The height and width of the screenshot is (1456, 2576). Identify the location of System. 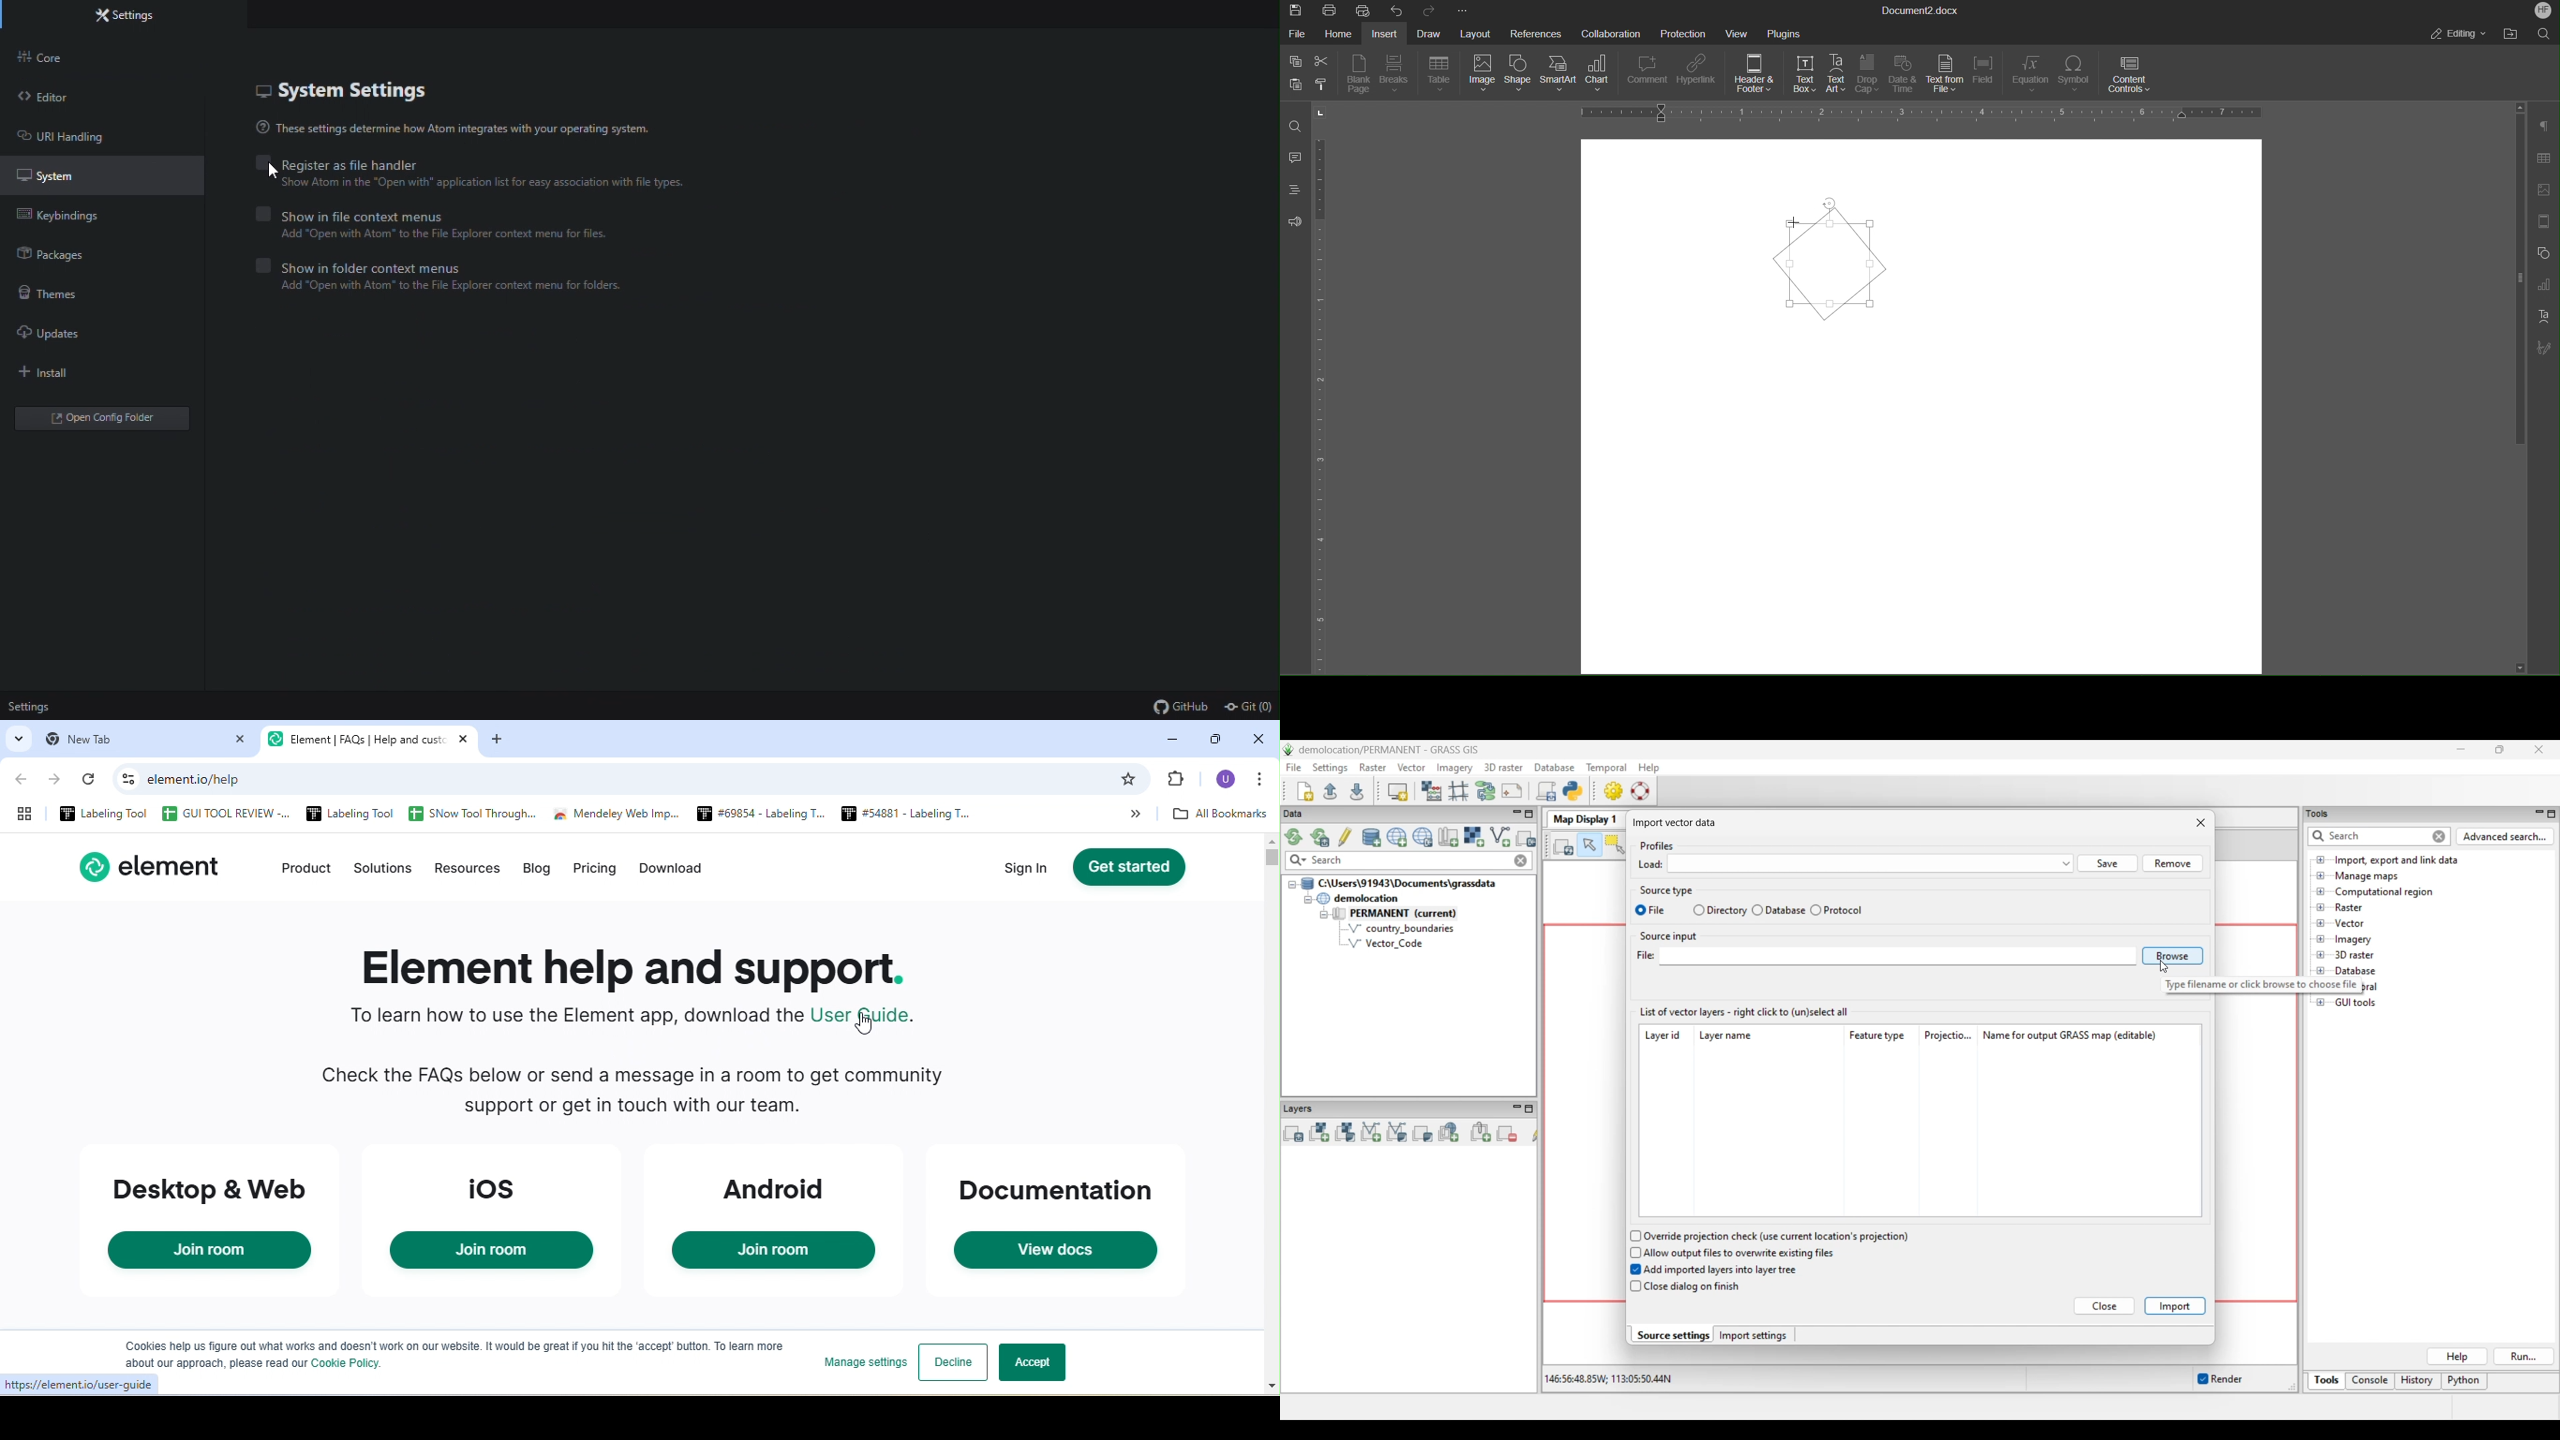
(71, 181).